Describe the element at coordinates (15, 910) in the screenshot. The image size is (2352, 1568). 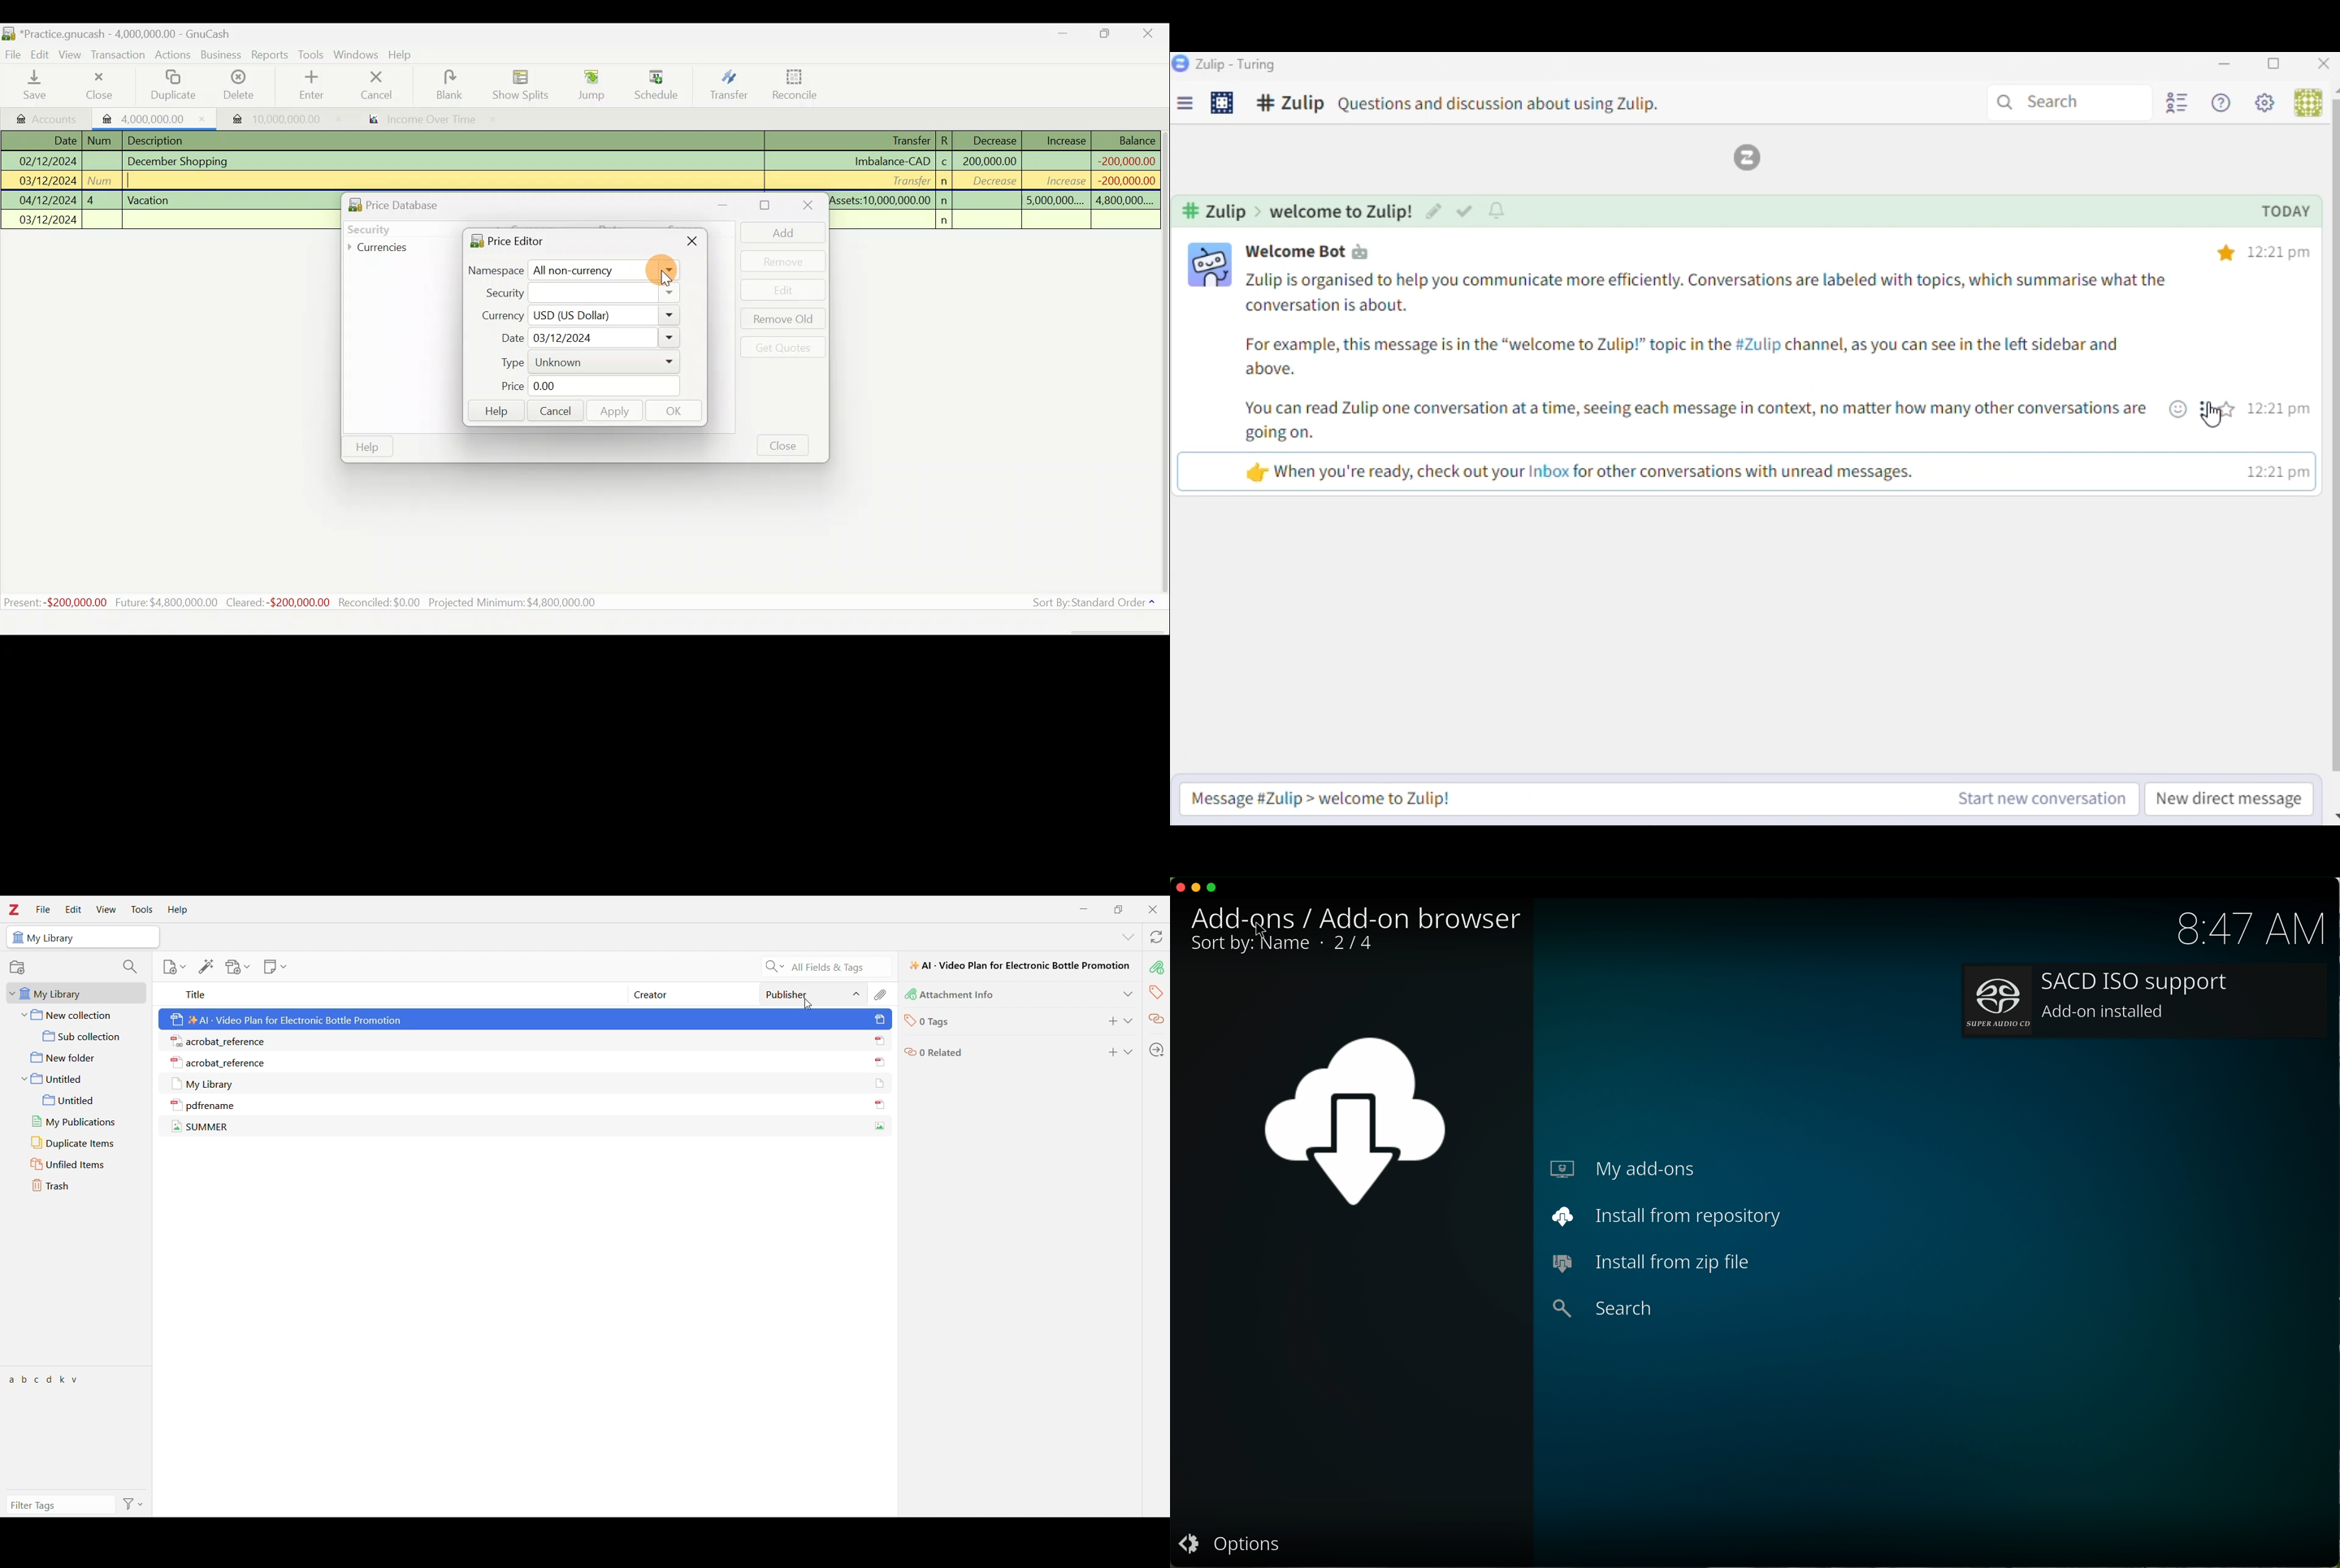
I see `Software logo` at that location.